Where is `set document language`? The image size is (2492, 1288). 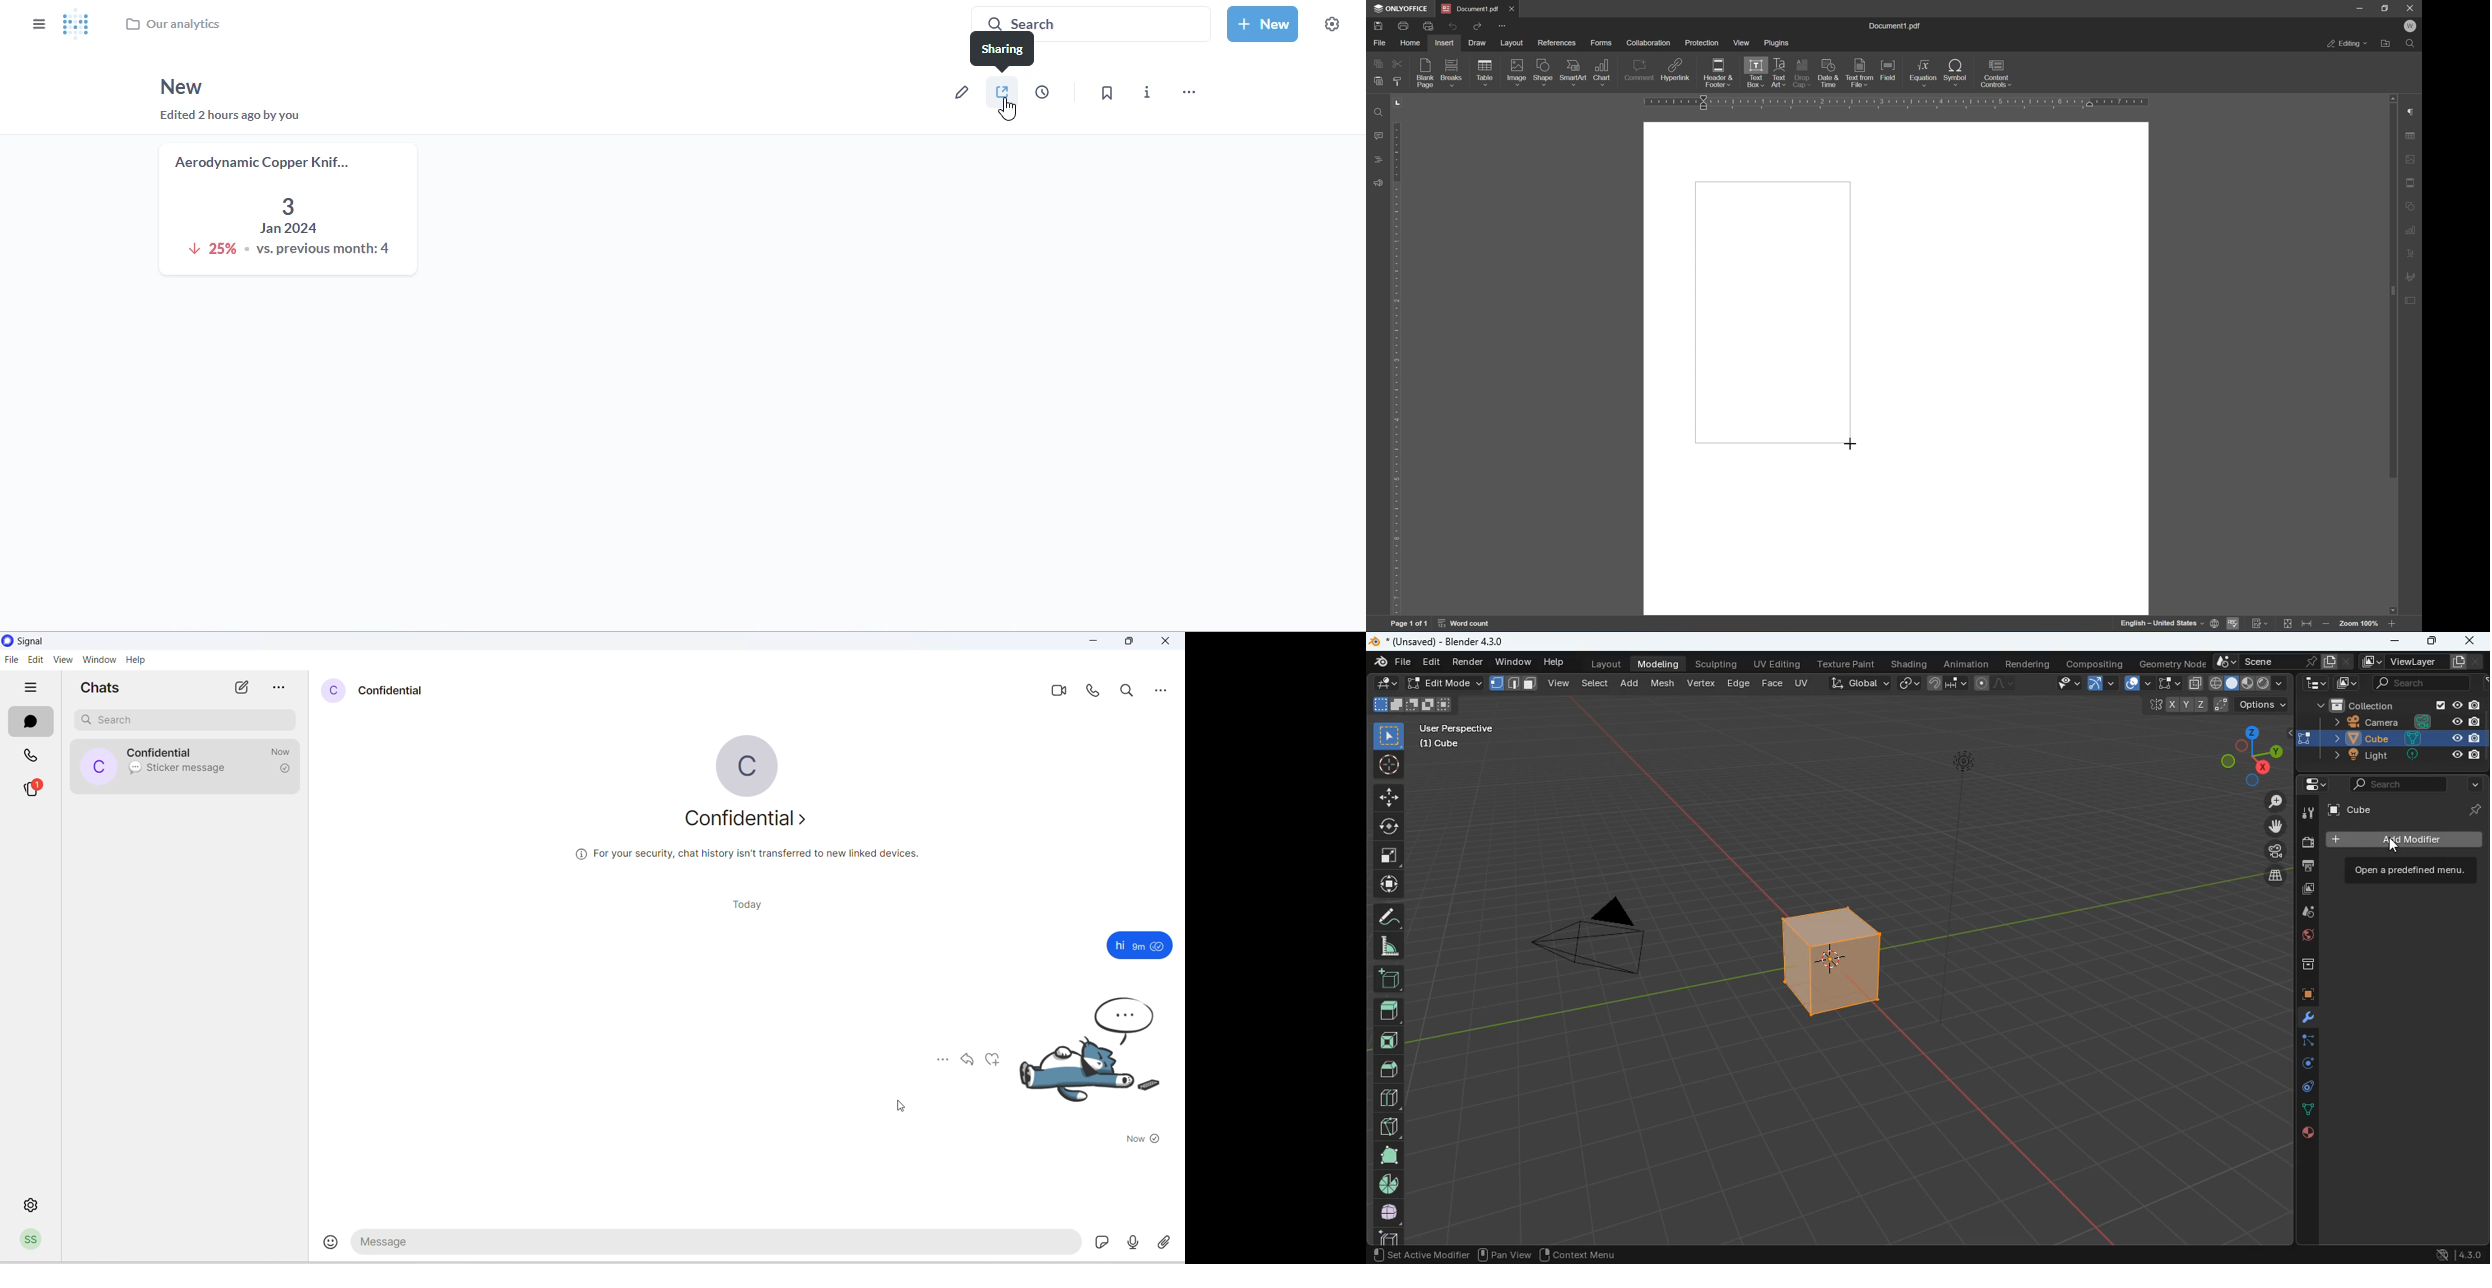
set document language is located at coordinates (2215, 623).